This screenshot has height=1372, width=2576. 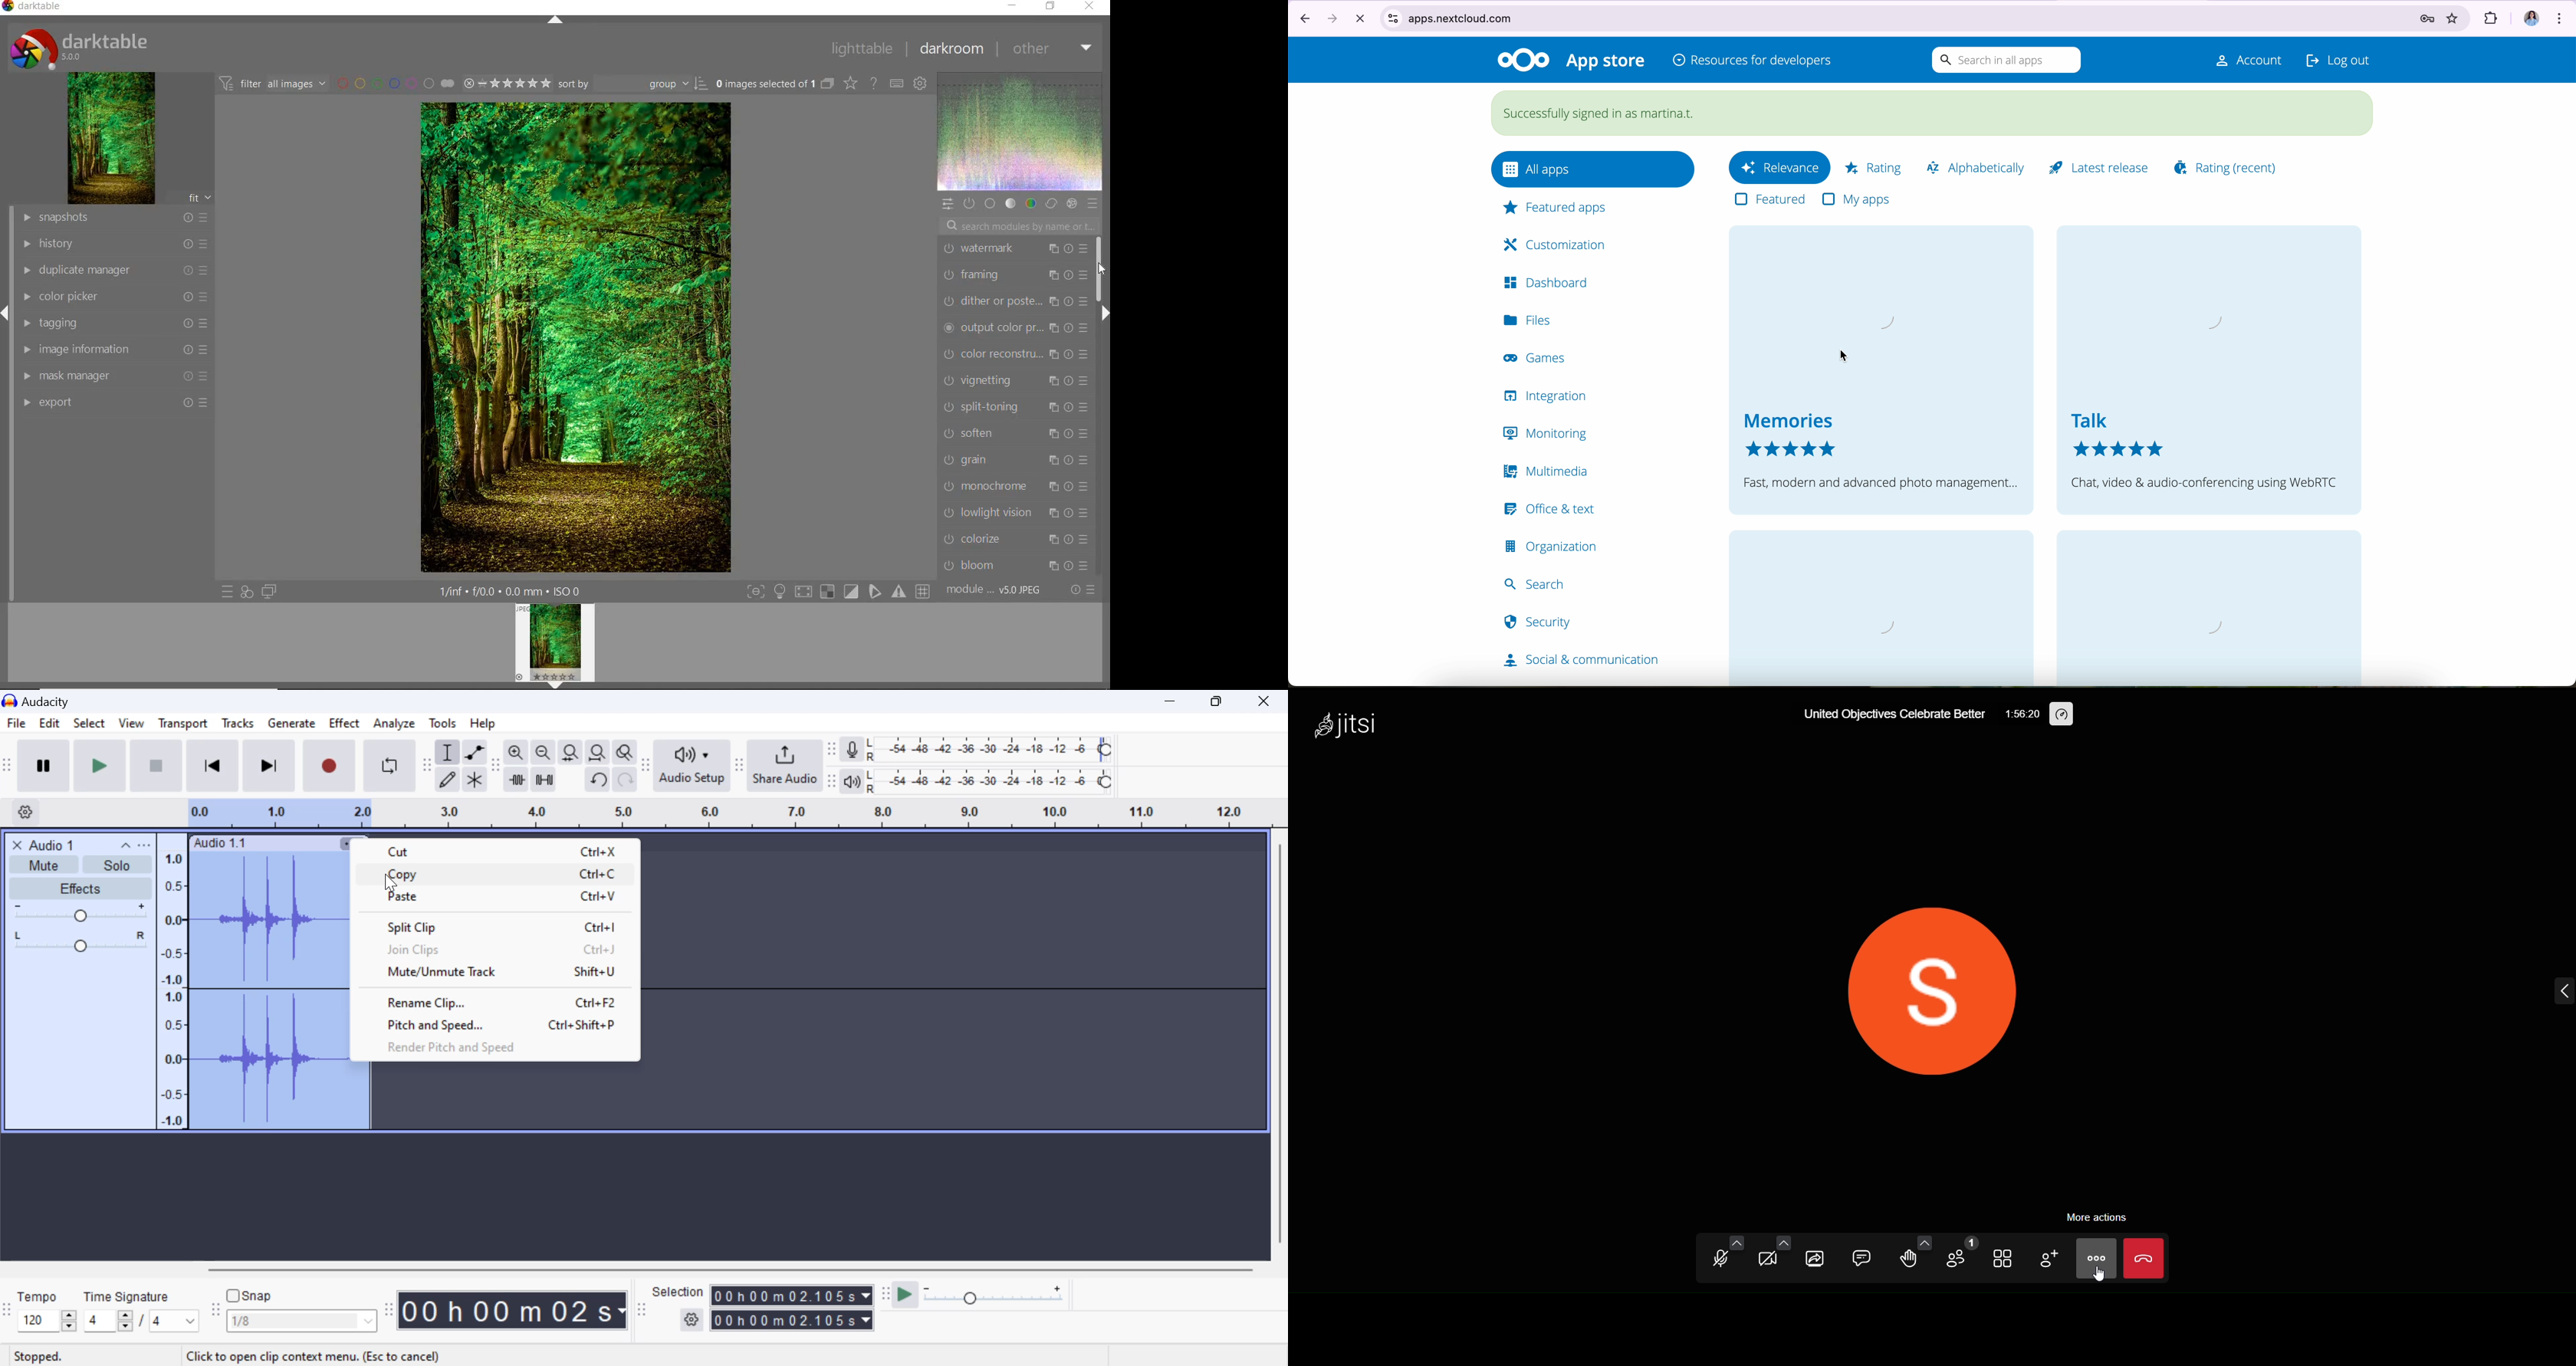 What do you see at coordinates (1220, 700) in the screenshot?
I see `Minimize` at bounding box center [1220, 700].